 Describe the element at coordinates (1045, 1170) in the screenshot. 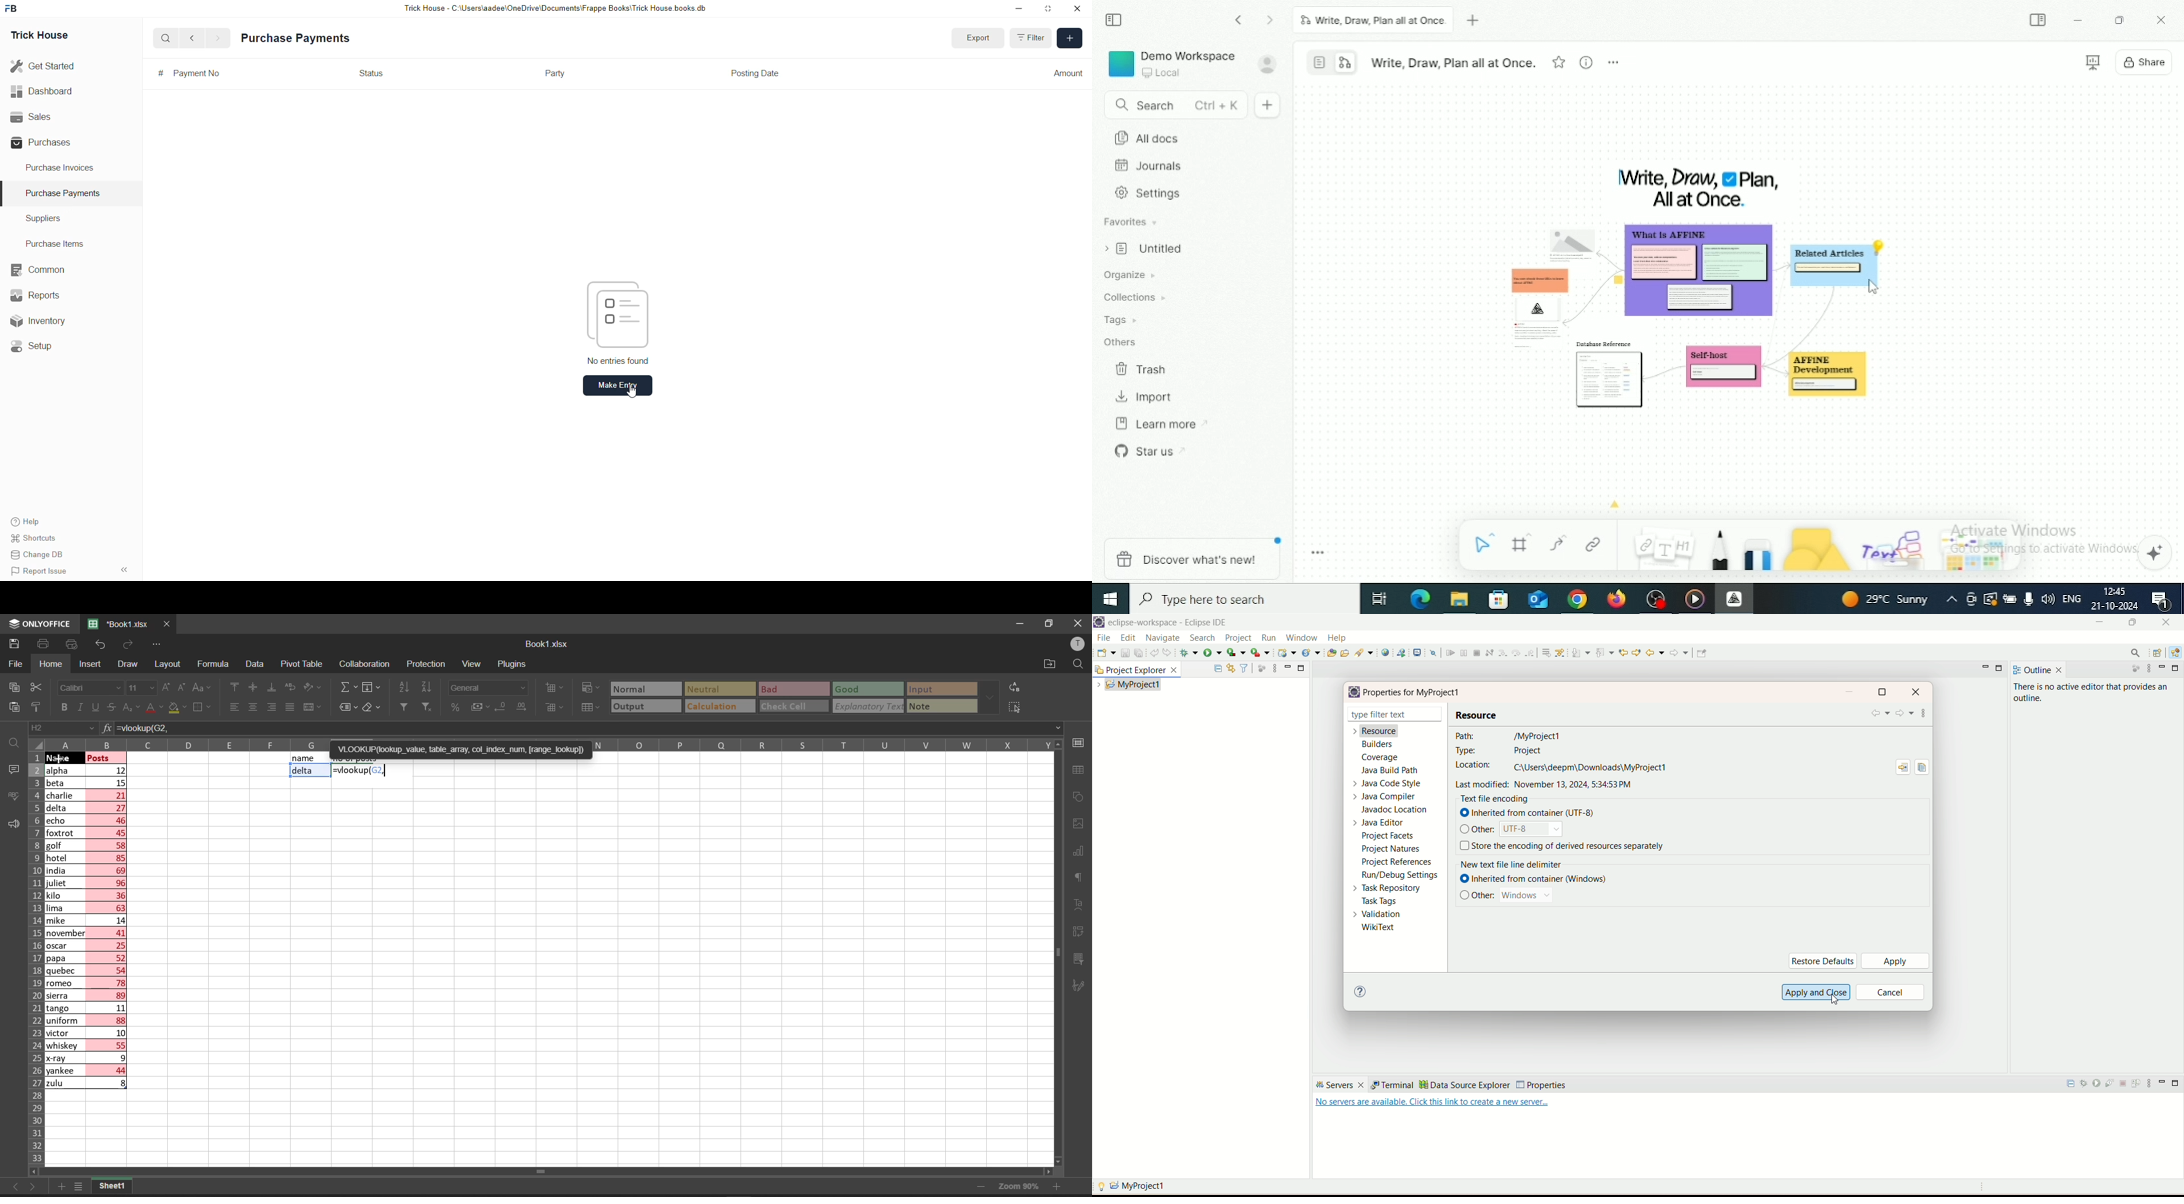

I see `scroll right` at that location.